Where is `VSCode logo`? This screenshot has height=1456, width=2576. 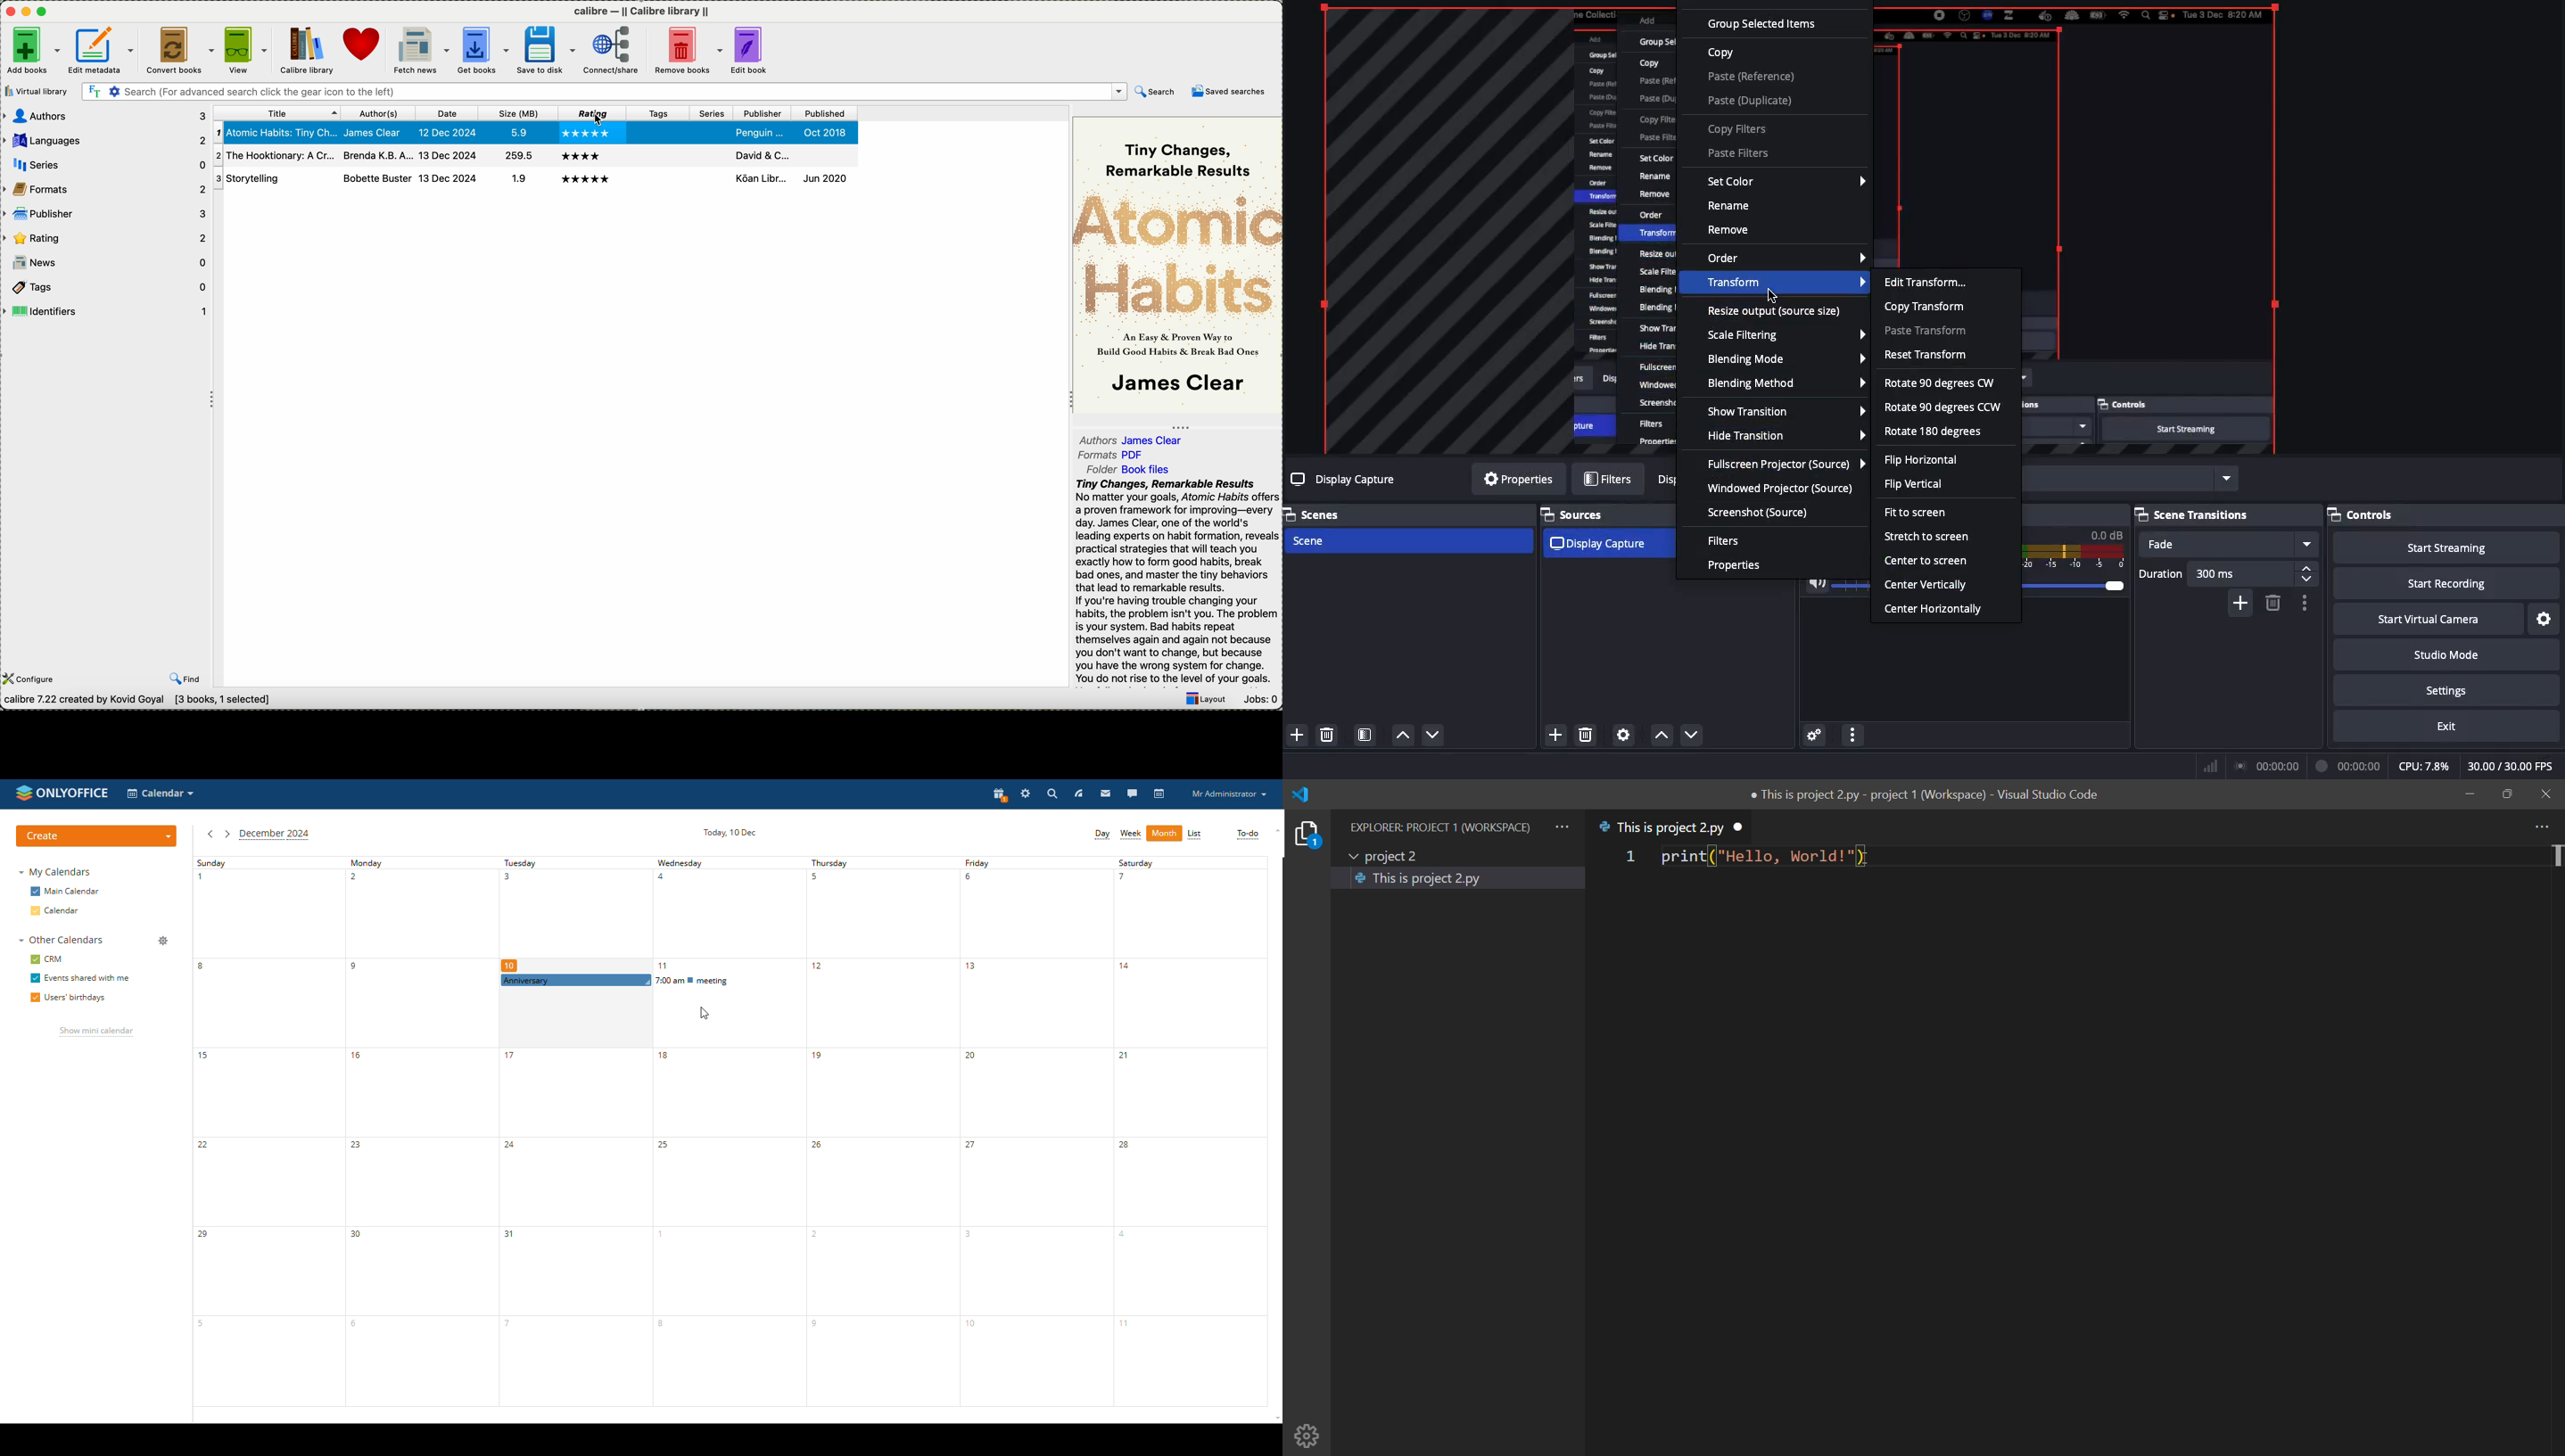
VSCode logo is located at coordinates (1308, 795).